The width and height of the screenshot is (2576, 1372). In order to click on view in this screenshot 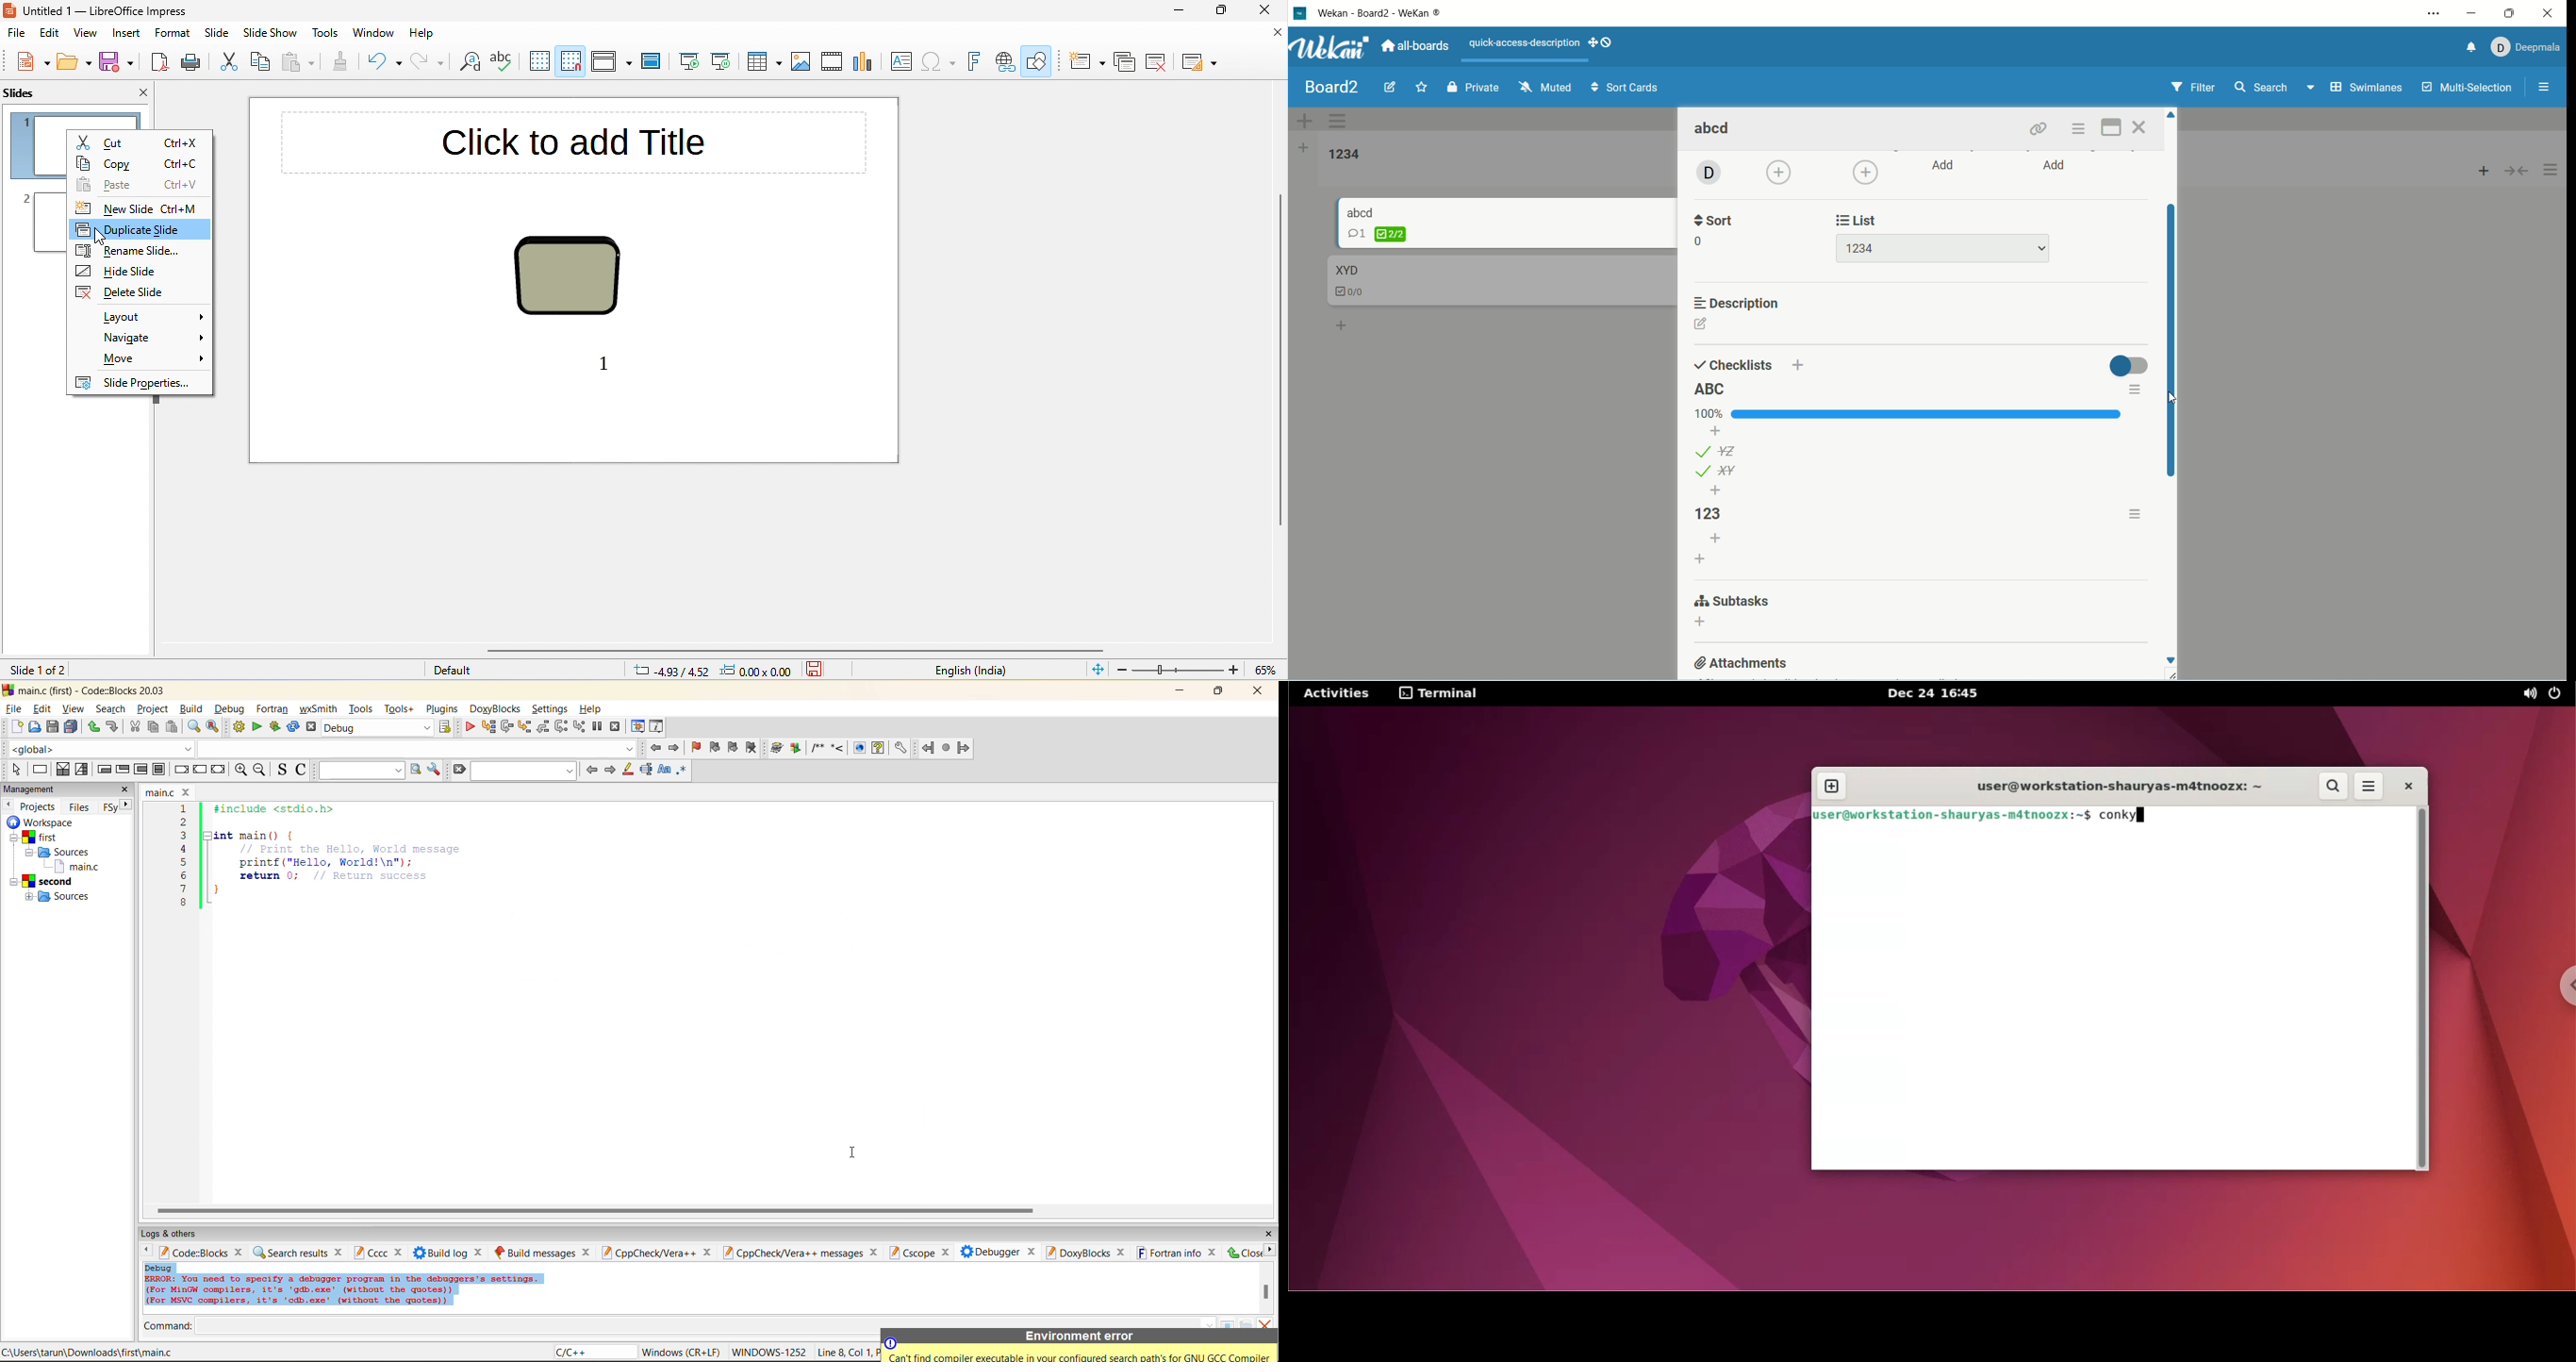, I will do `click(86, 35)`.